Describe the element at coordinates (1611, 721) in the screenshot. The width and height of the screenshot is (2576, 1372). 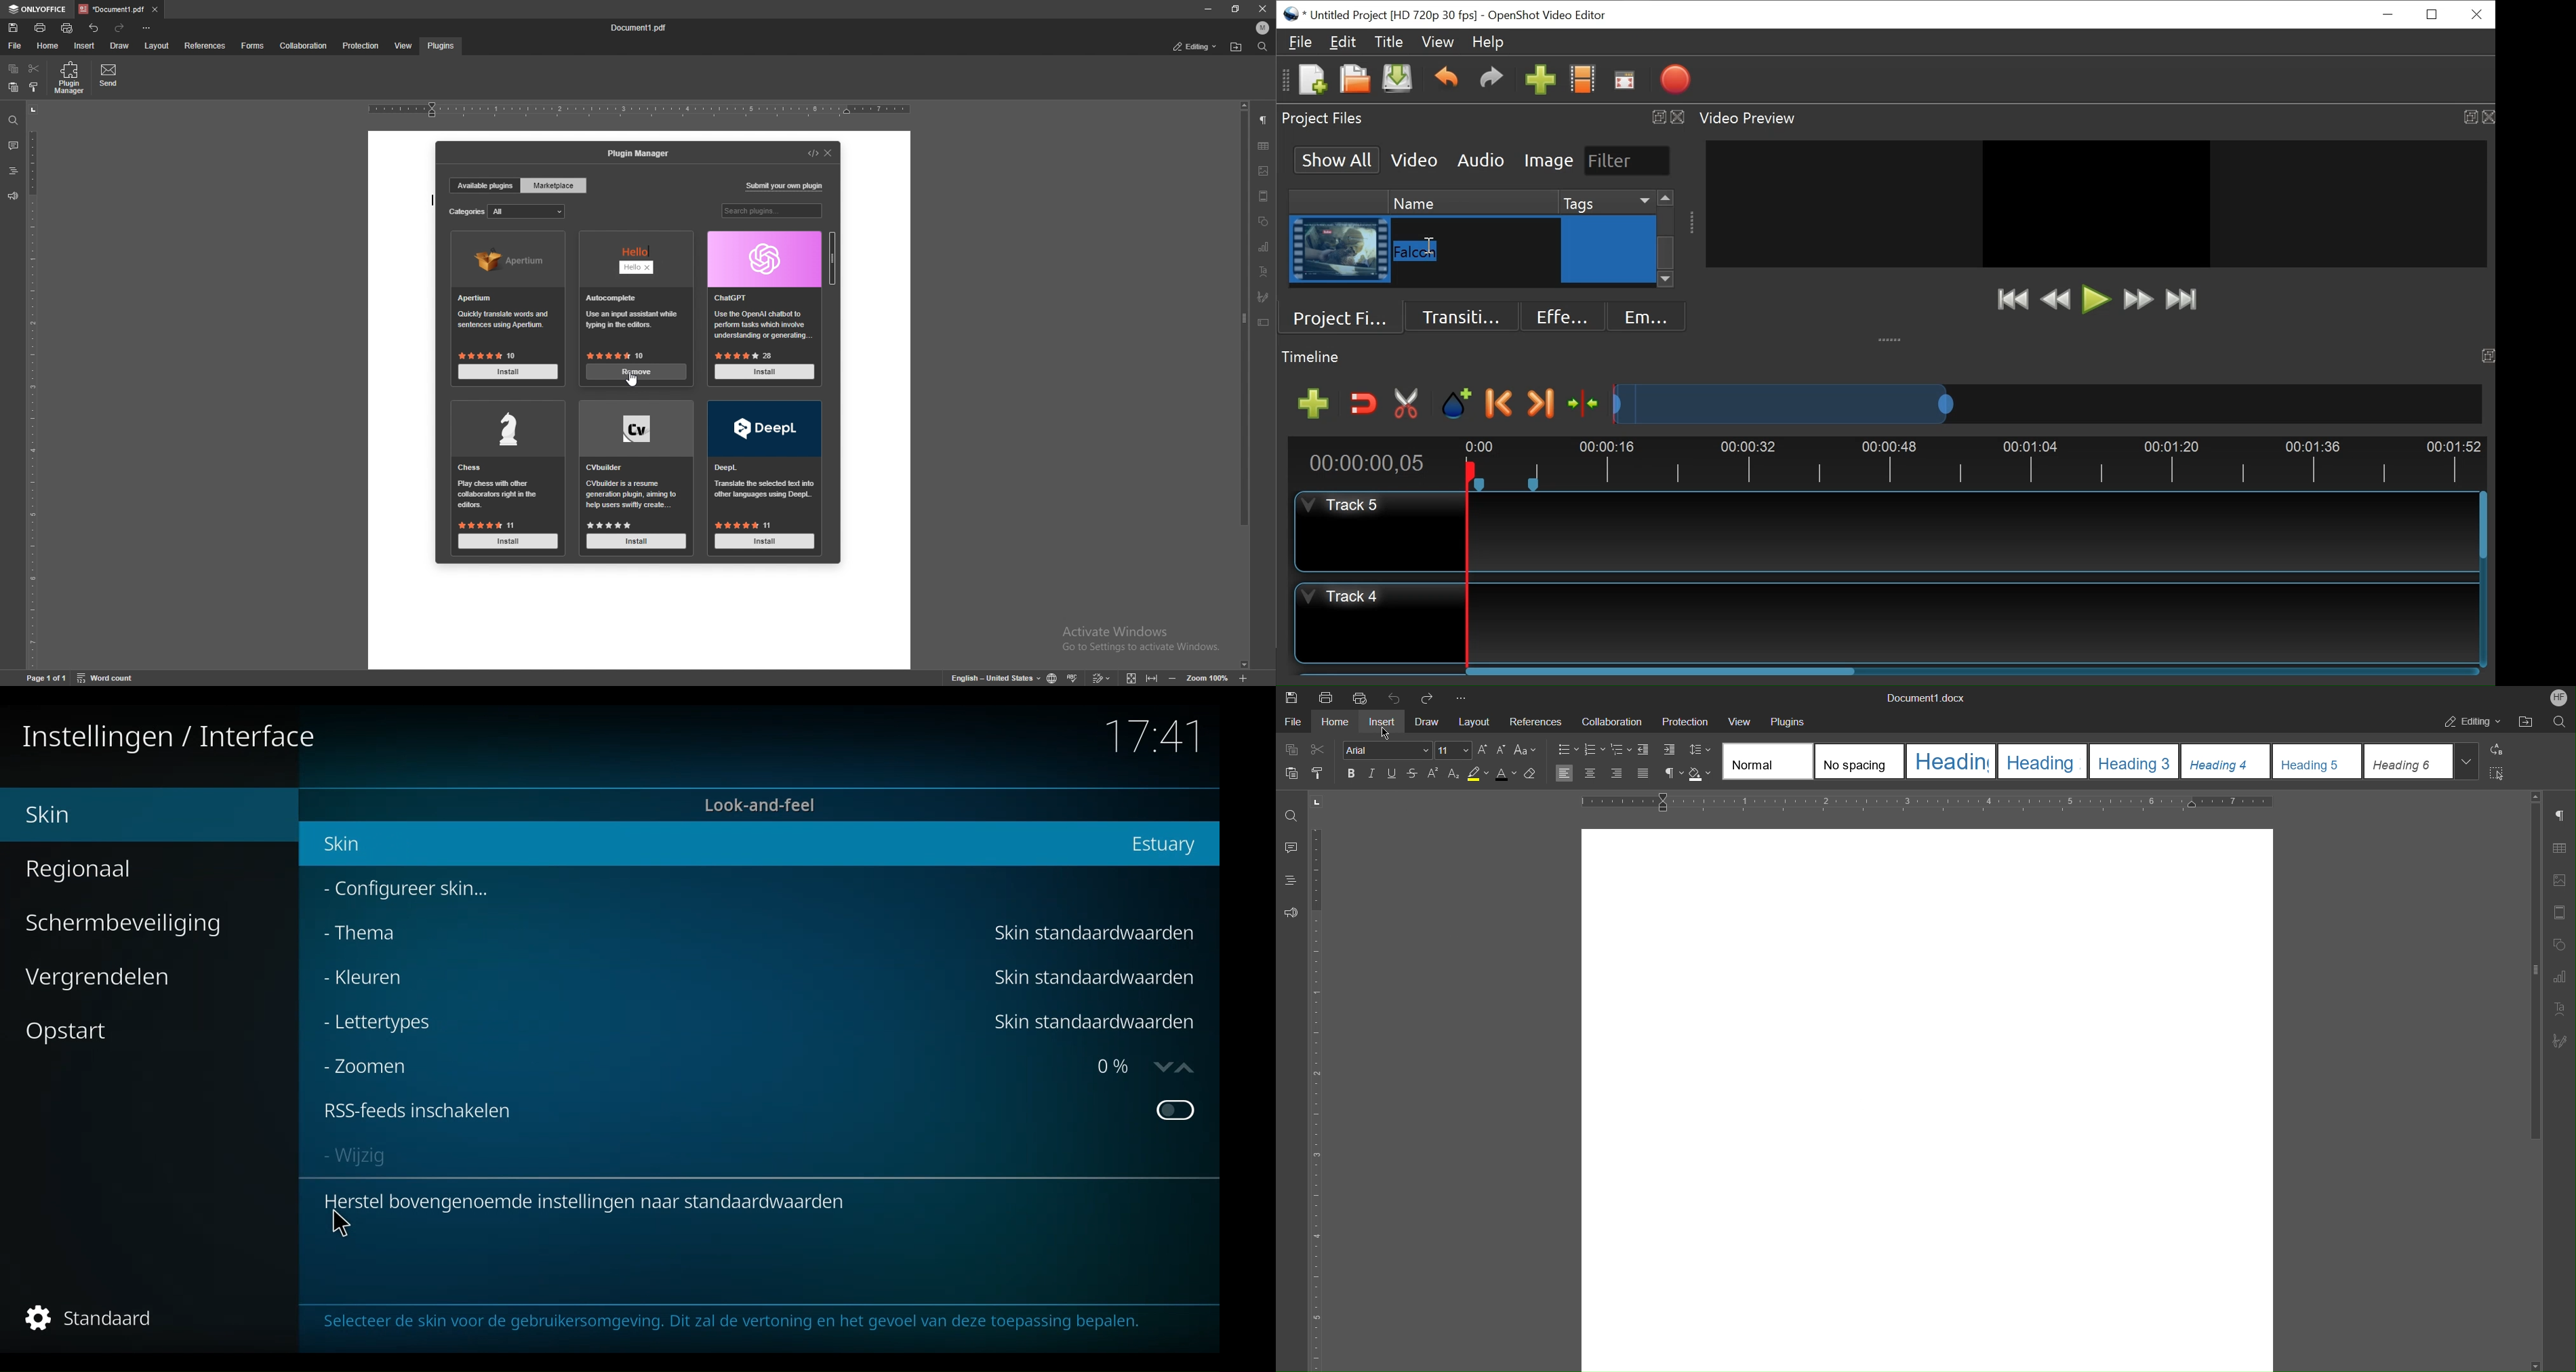
I see `Collaboration` at that location.